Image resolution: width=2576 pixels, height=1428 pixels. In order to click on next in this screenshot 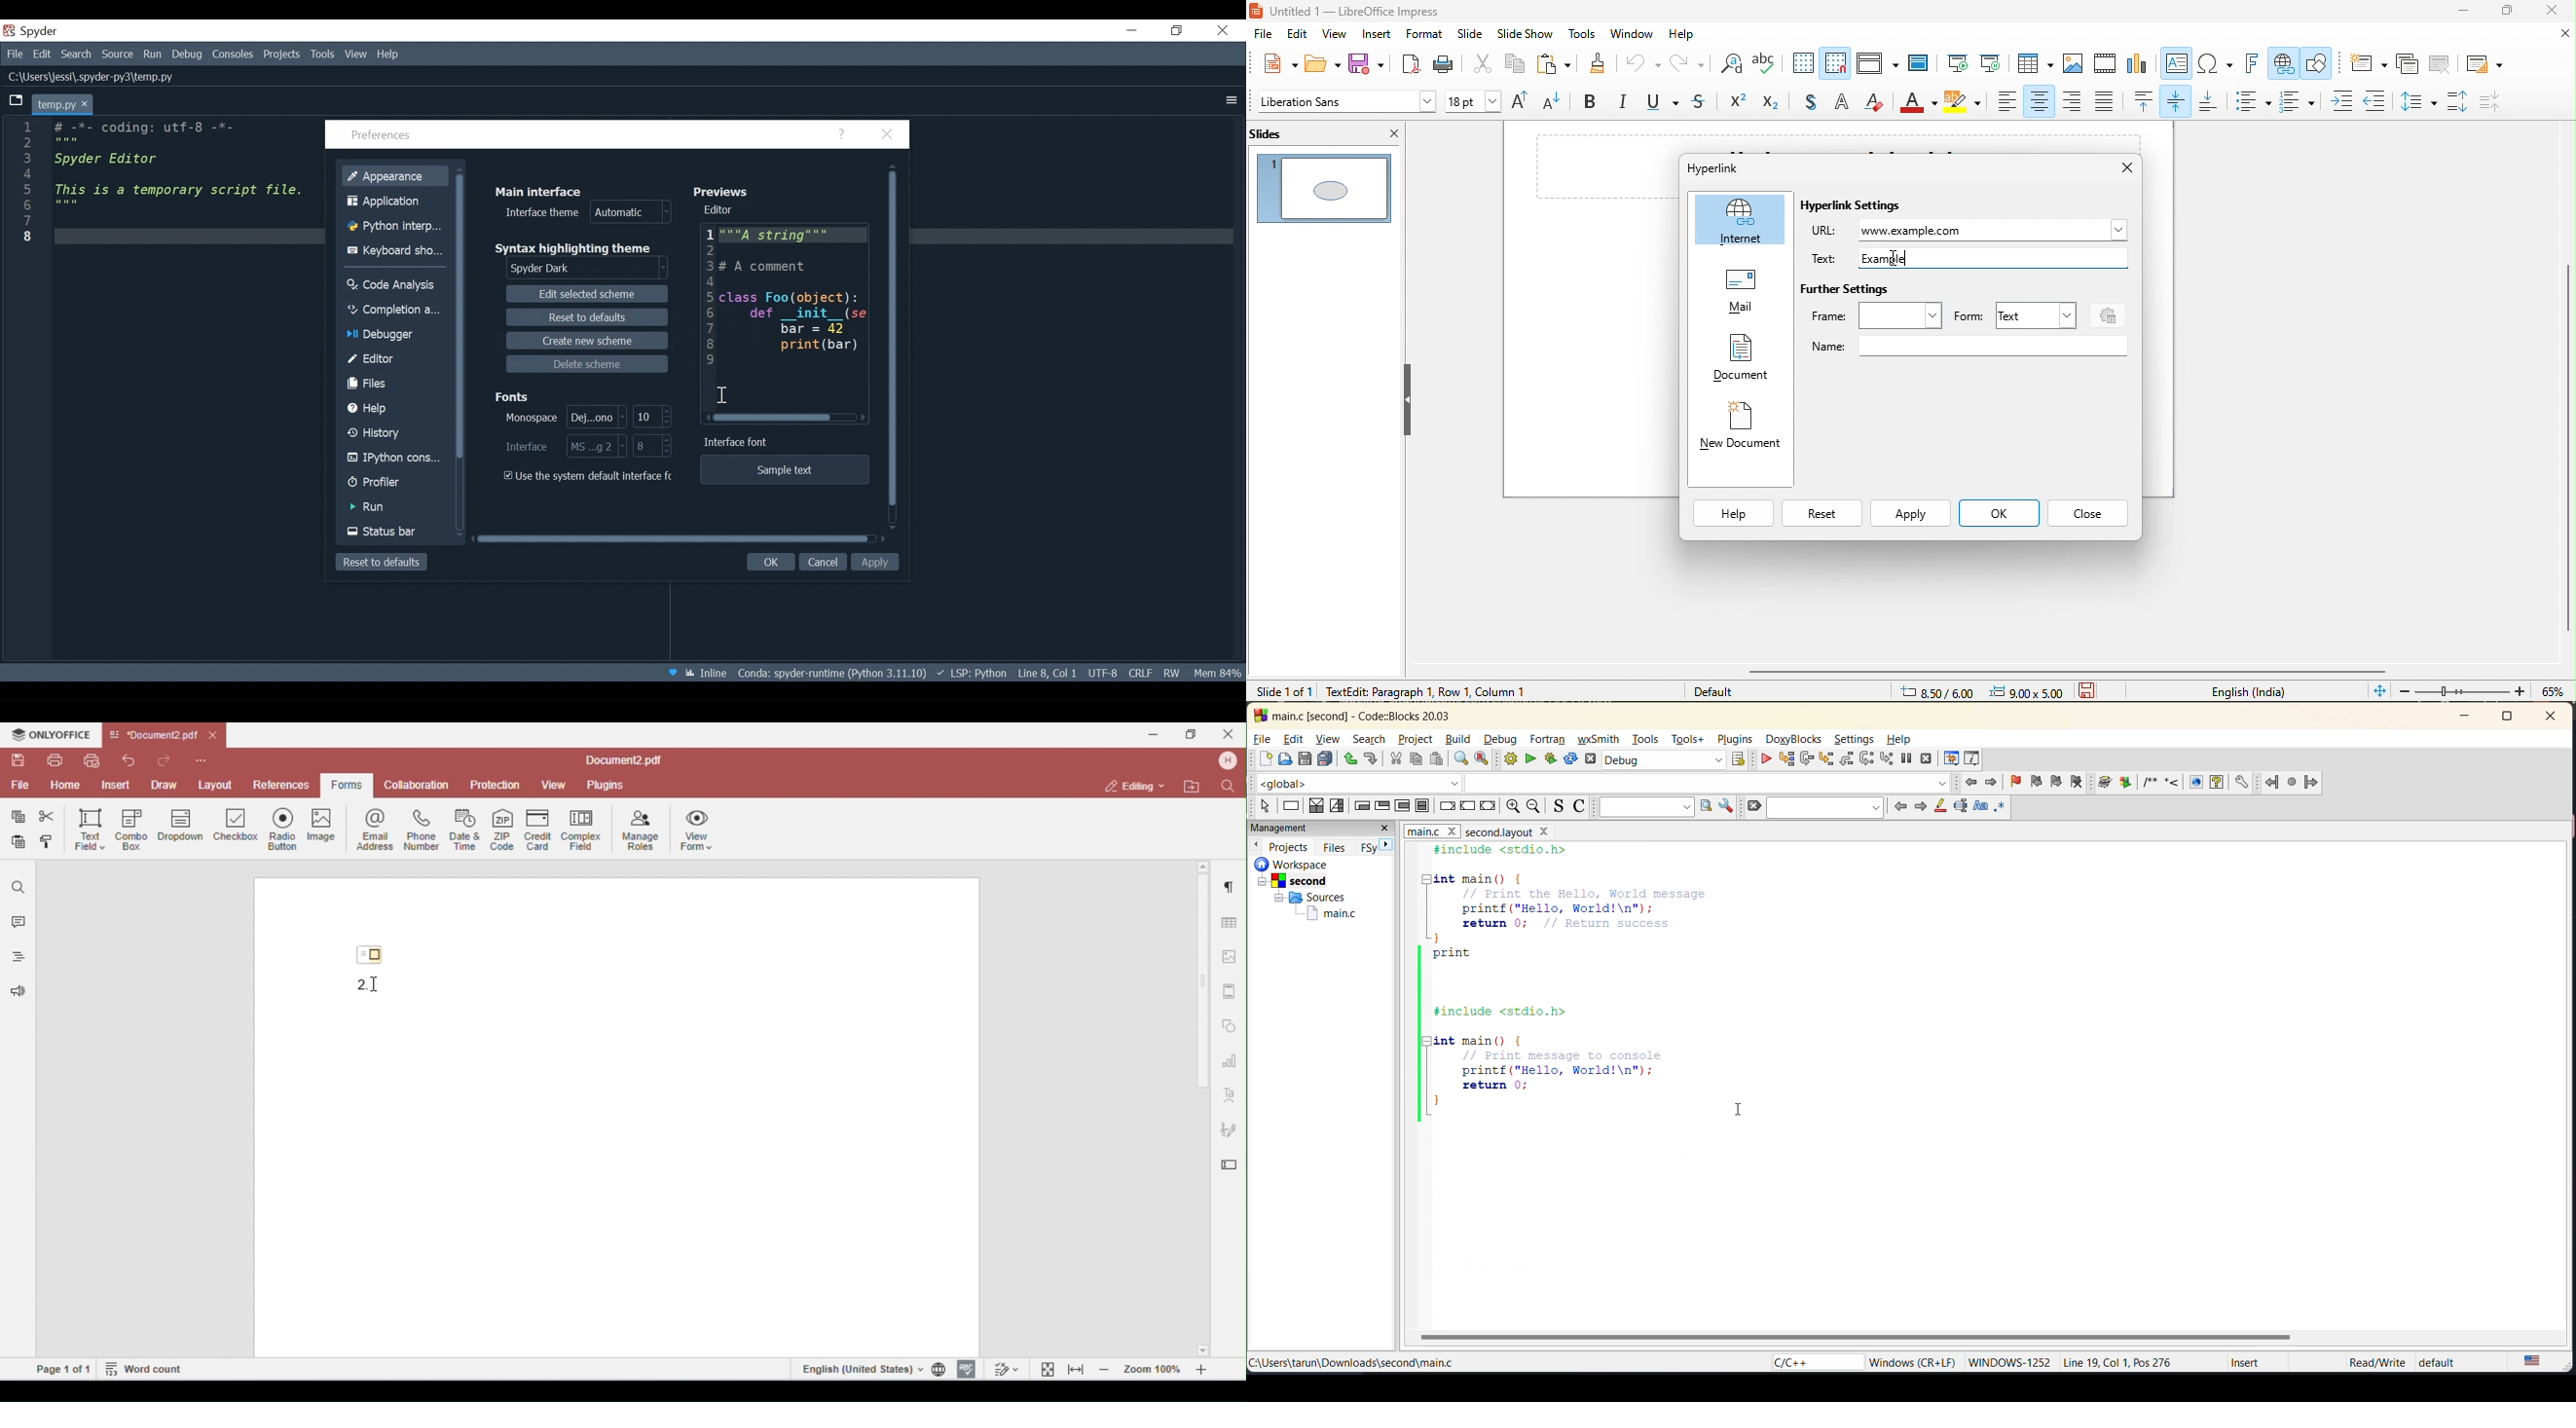, I will do `click(1919, 806)`.